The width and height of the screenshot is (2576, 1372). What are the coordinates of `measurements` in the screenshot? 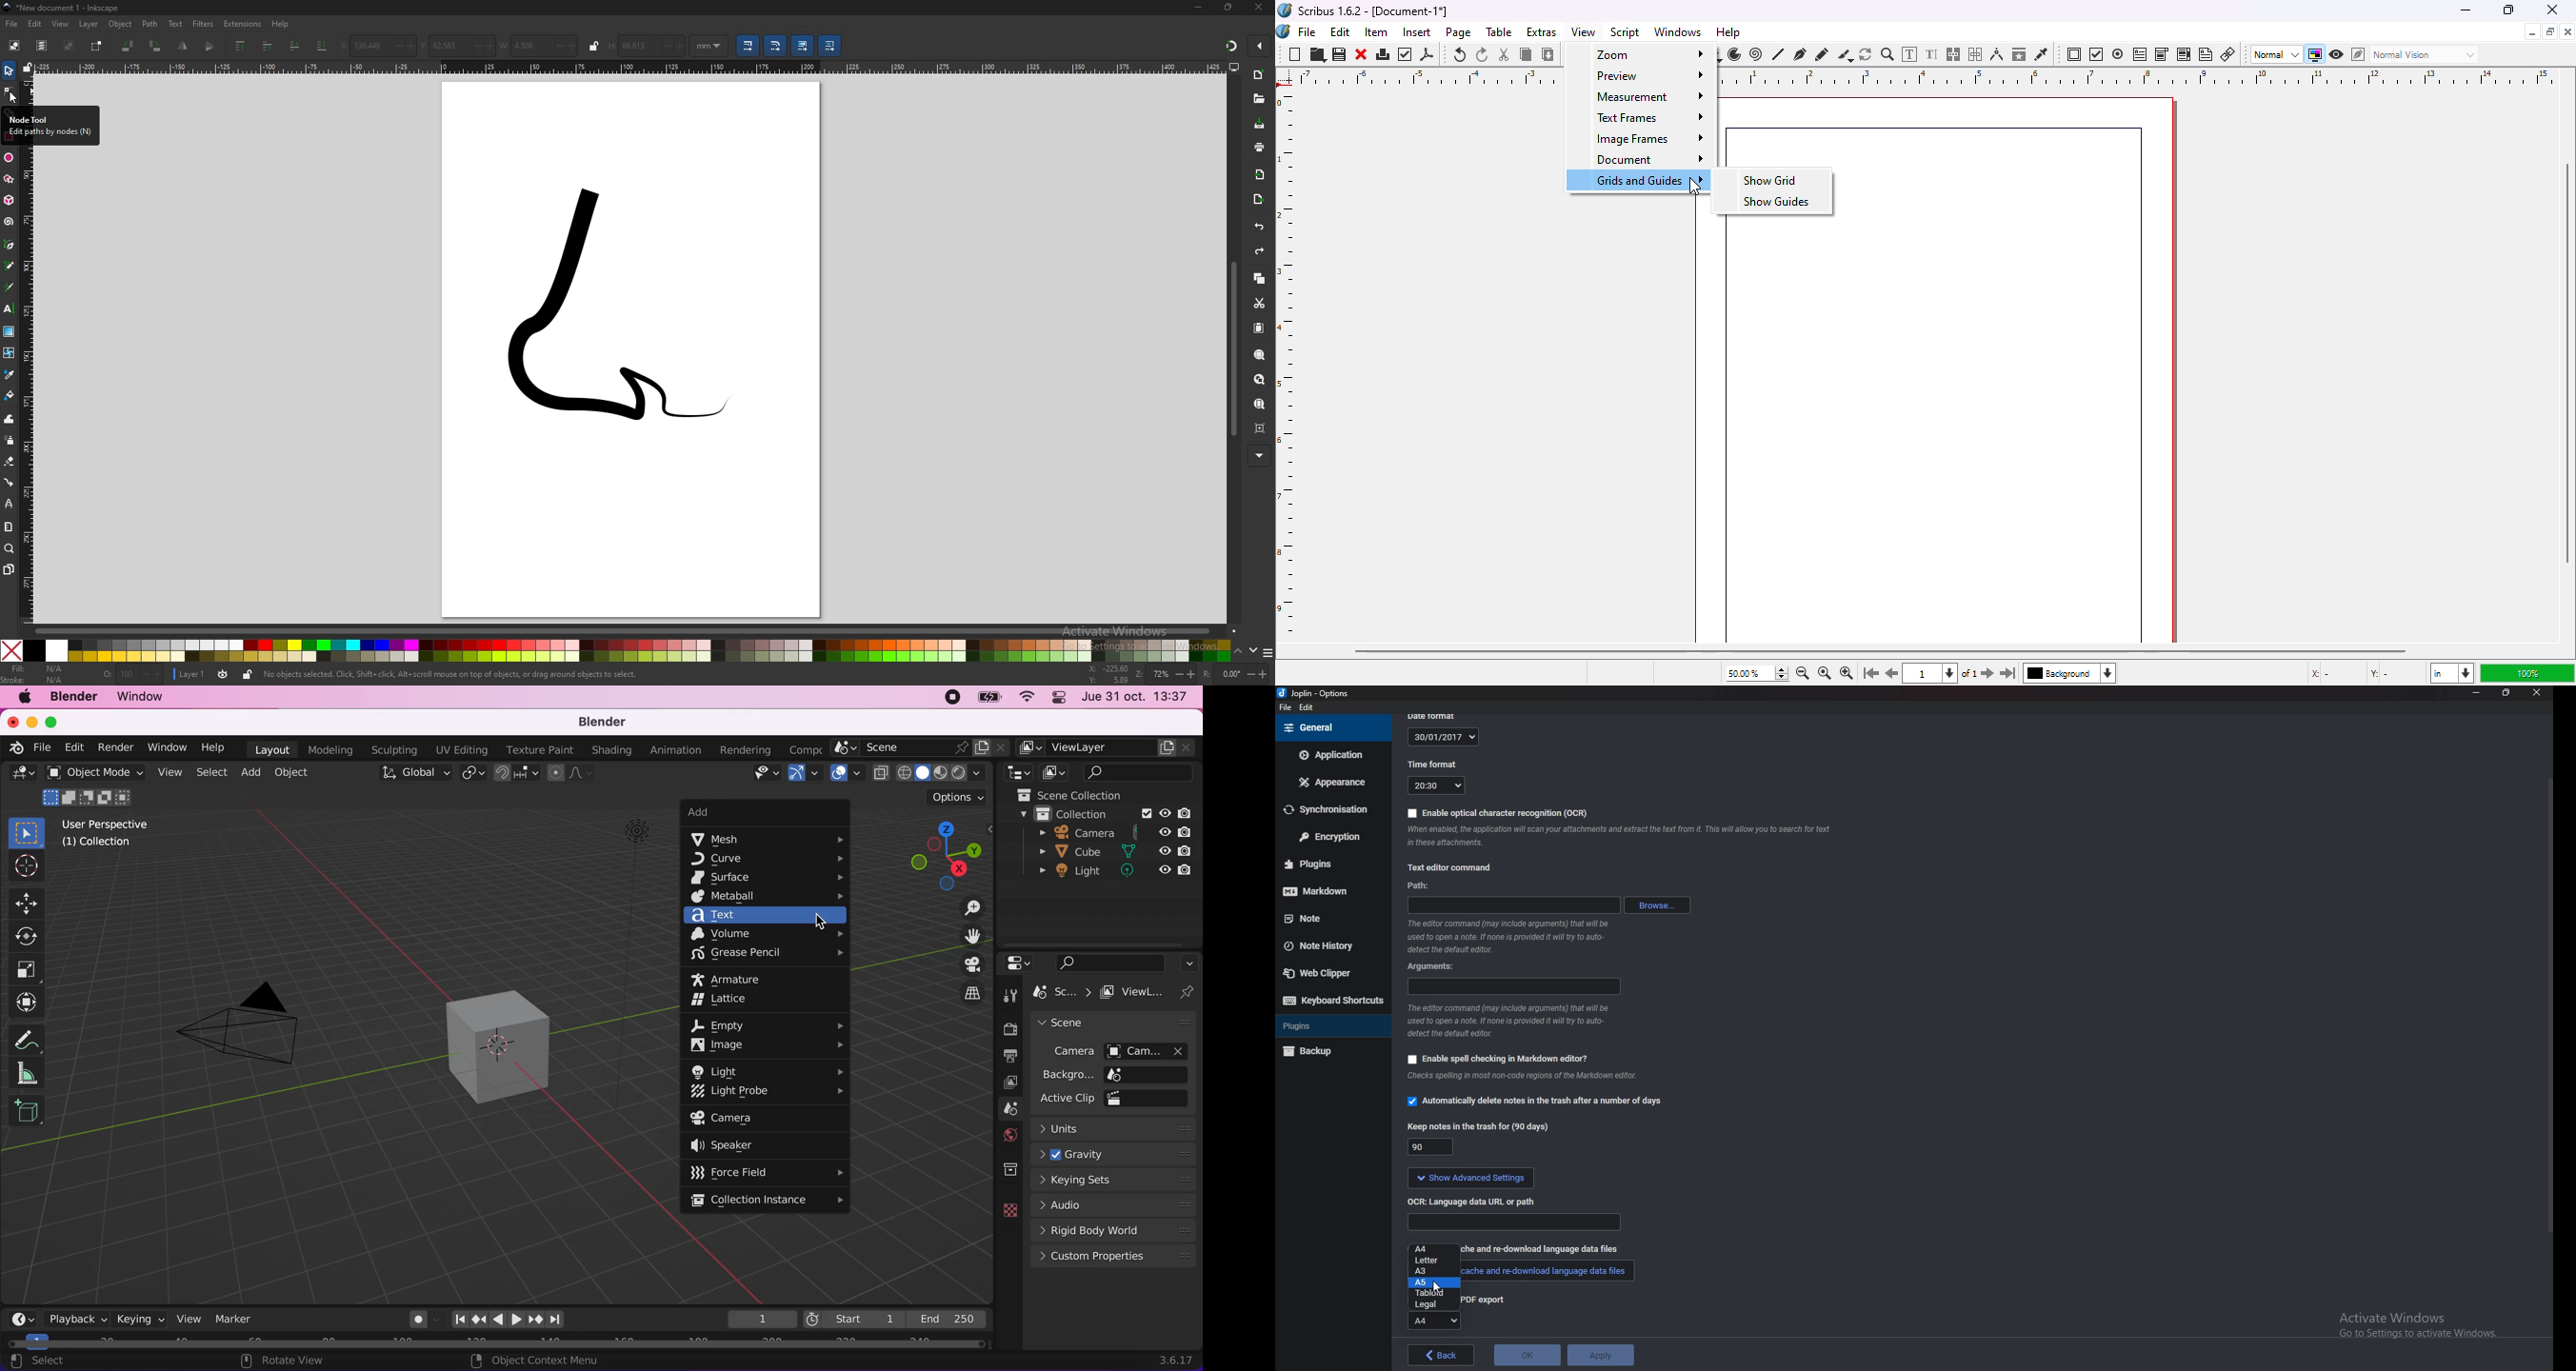 It's located at (1997, 54).